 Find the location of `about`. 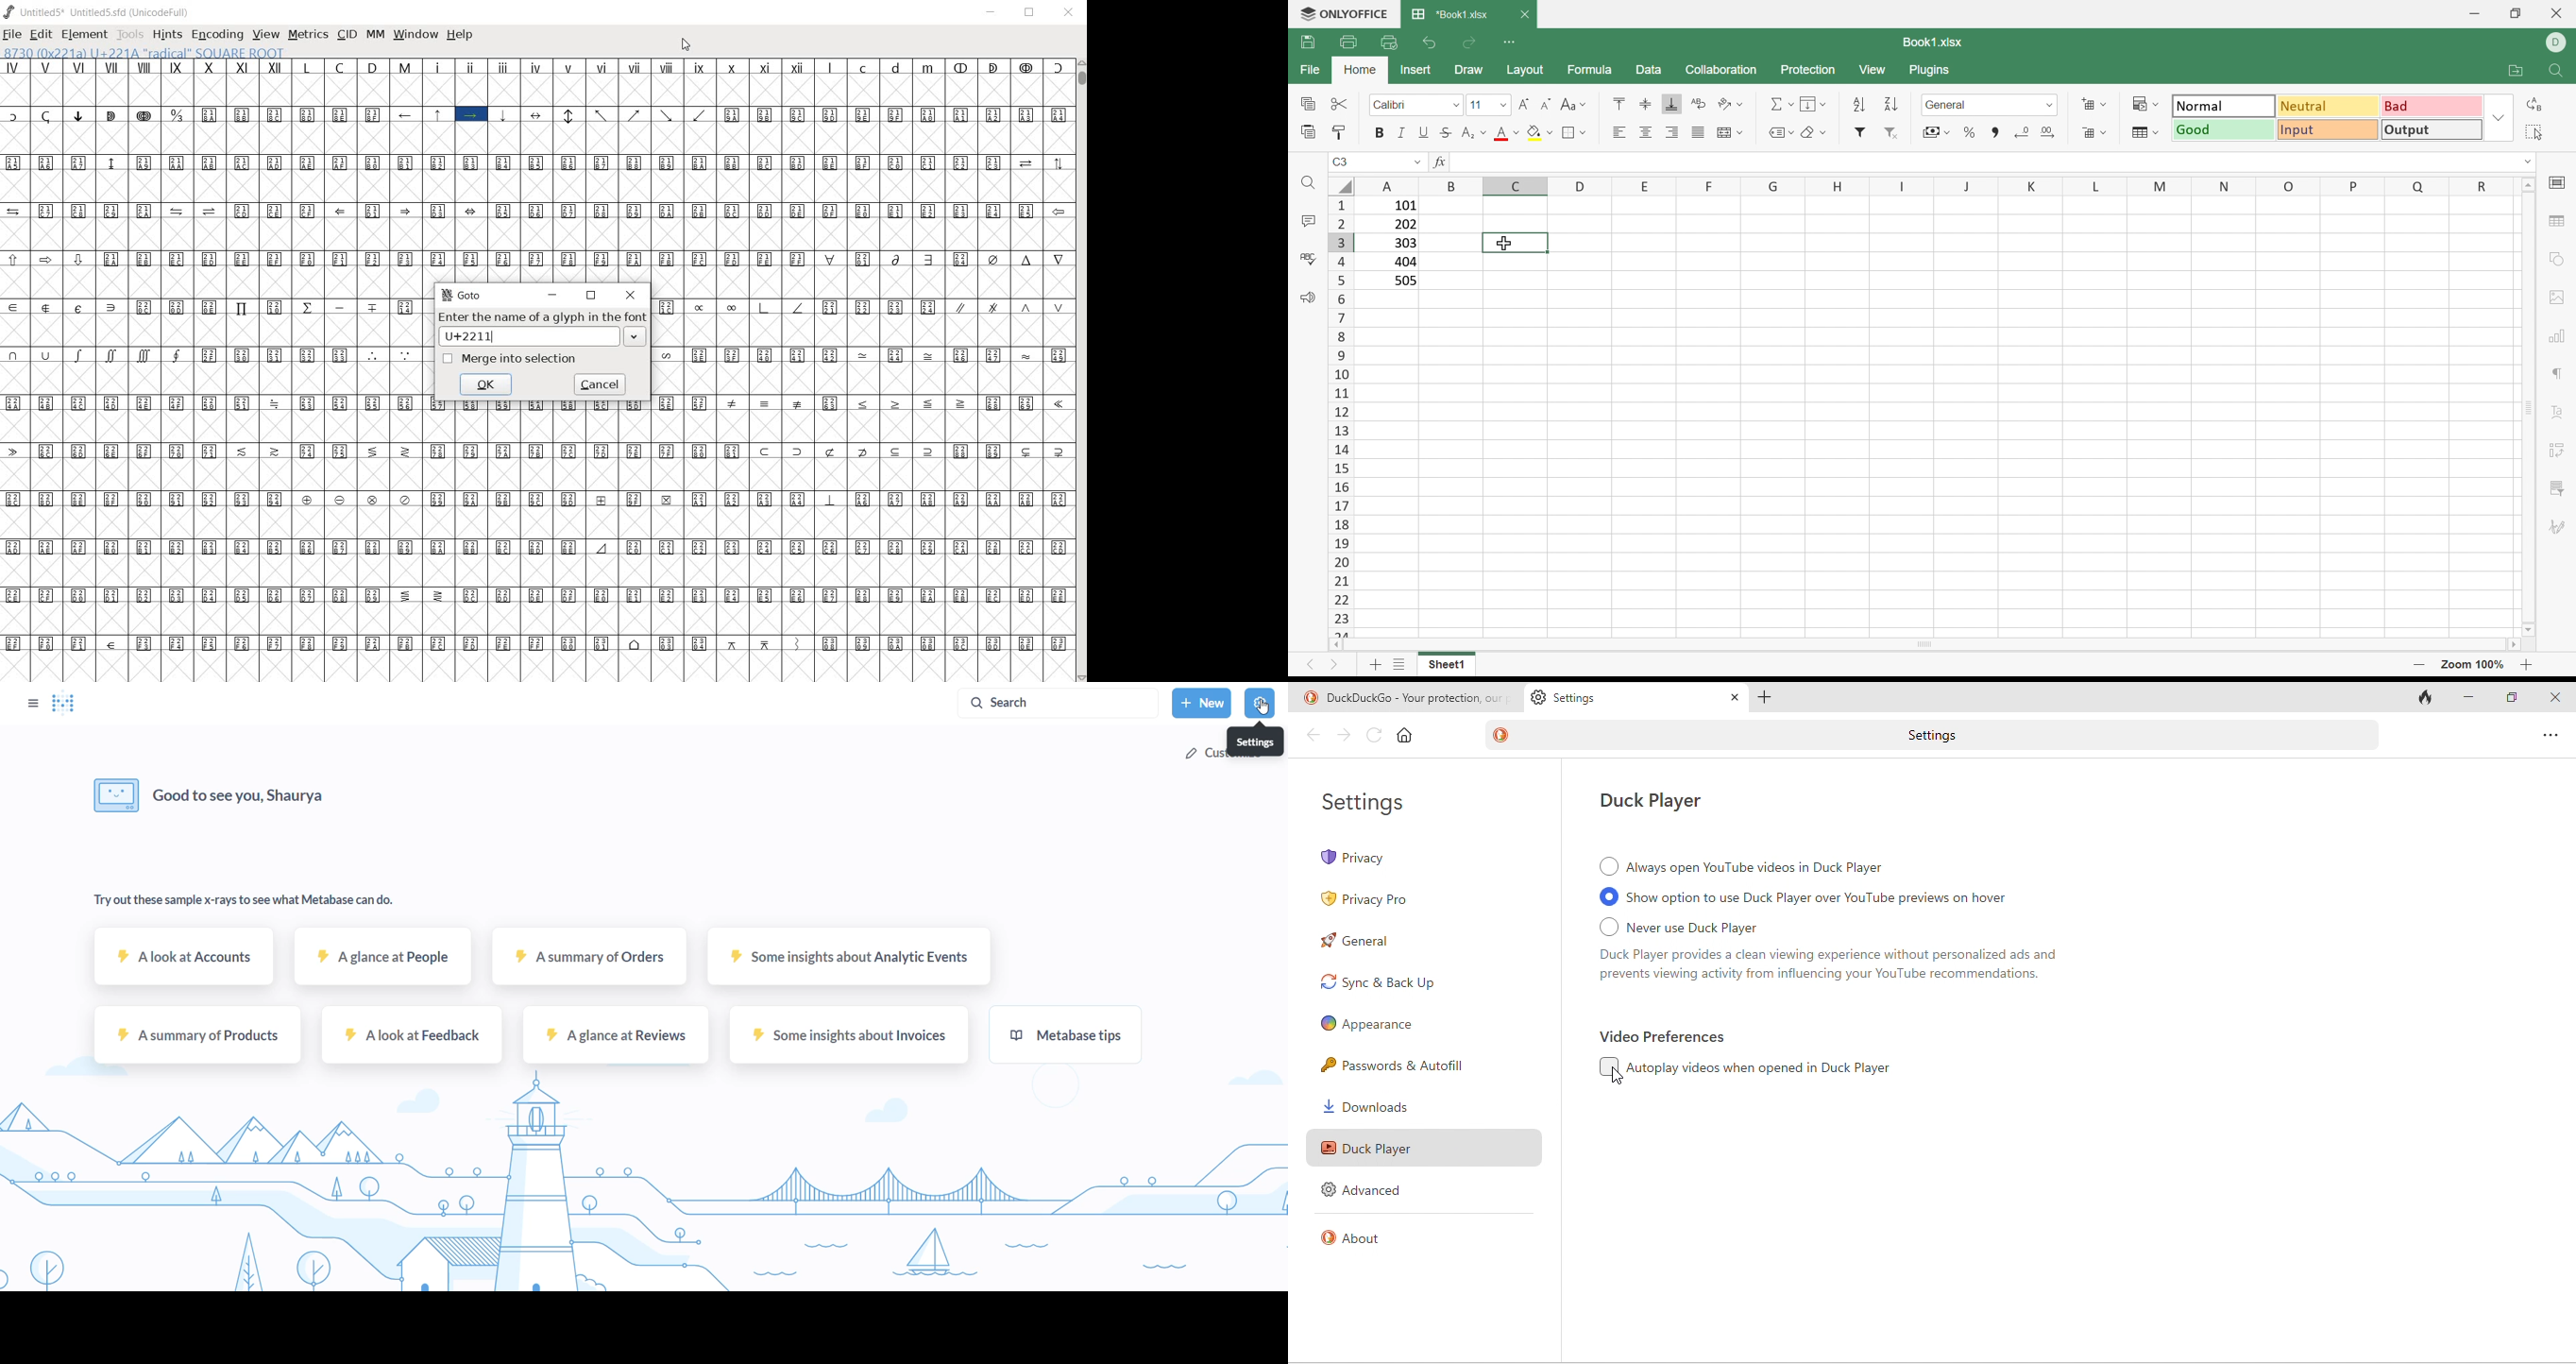

about is located at coordinates (1358, 1236).